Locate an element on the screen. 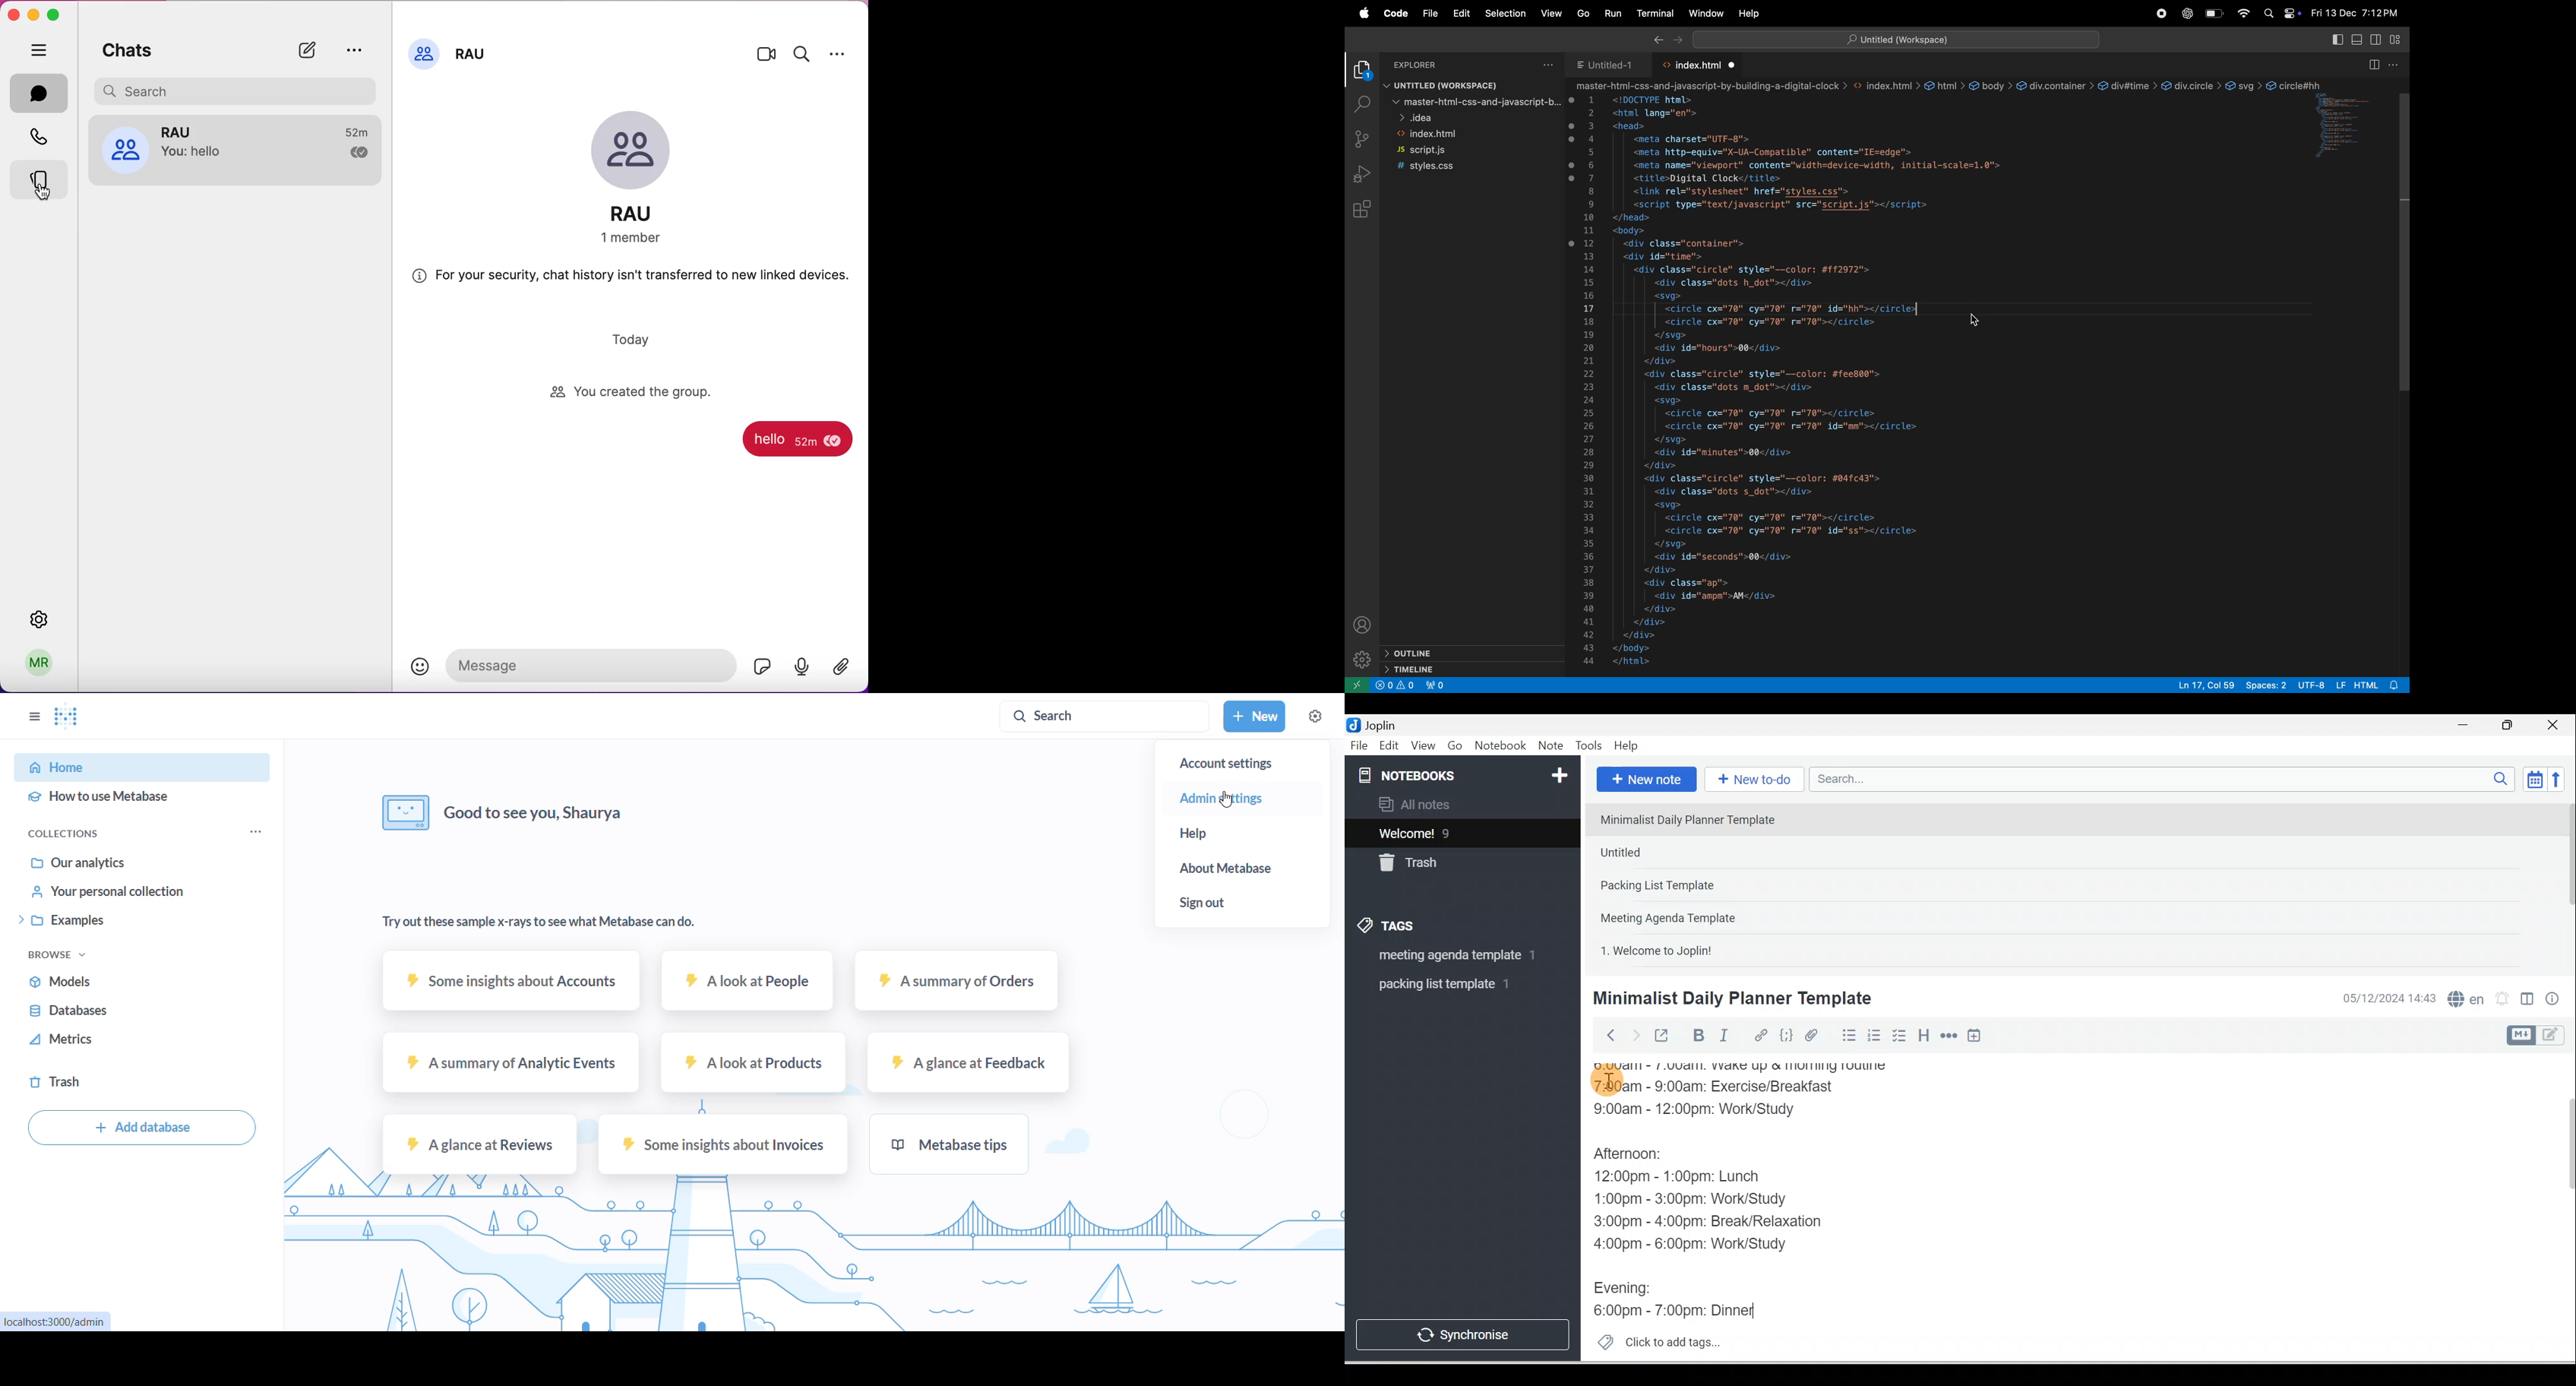  7:00am - 9:00am: Exercise/Breakfast is located at coordinates (1730, 1087).